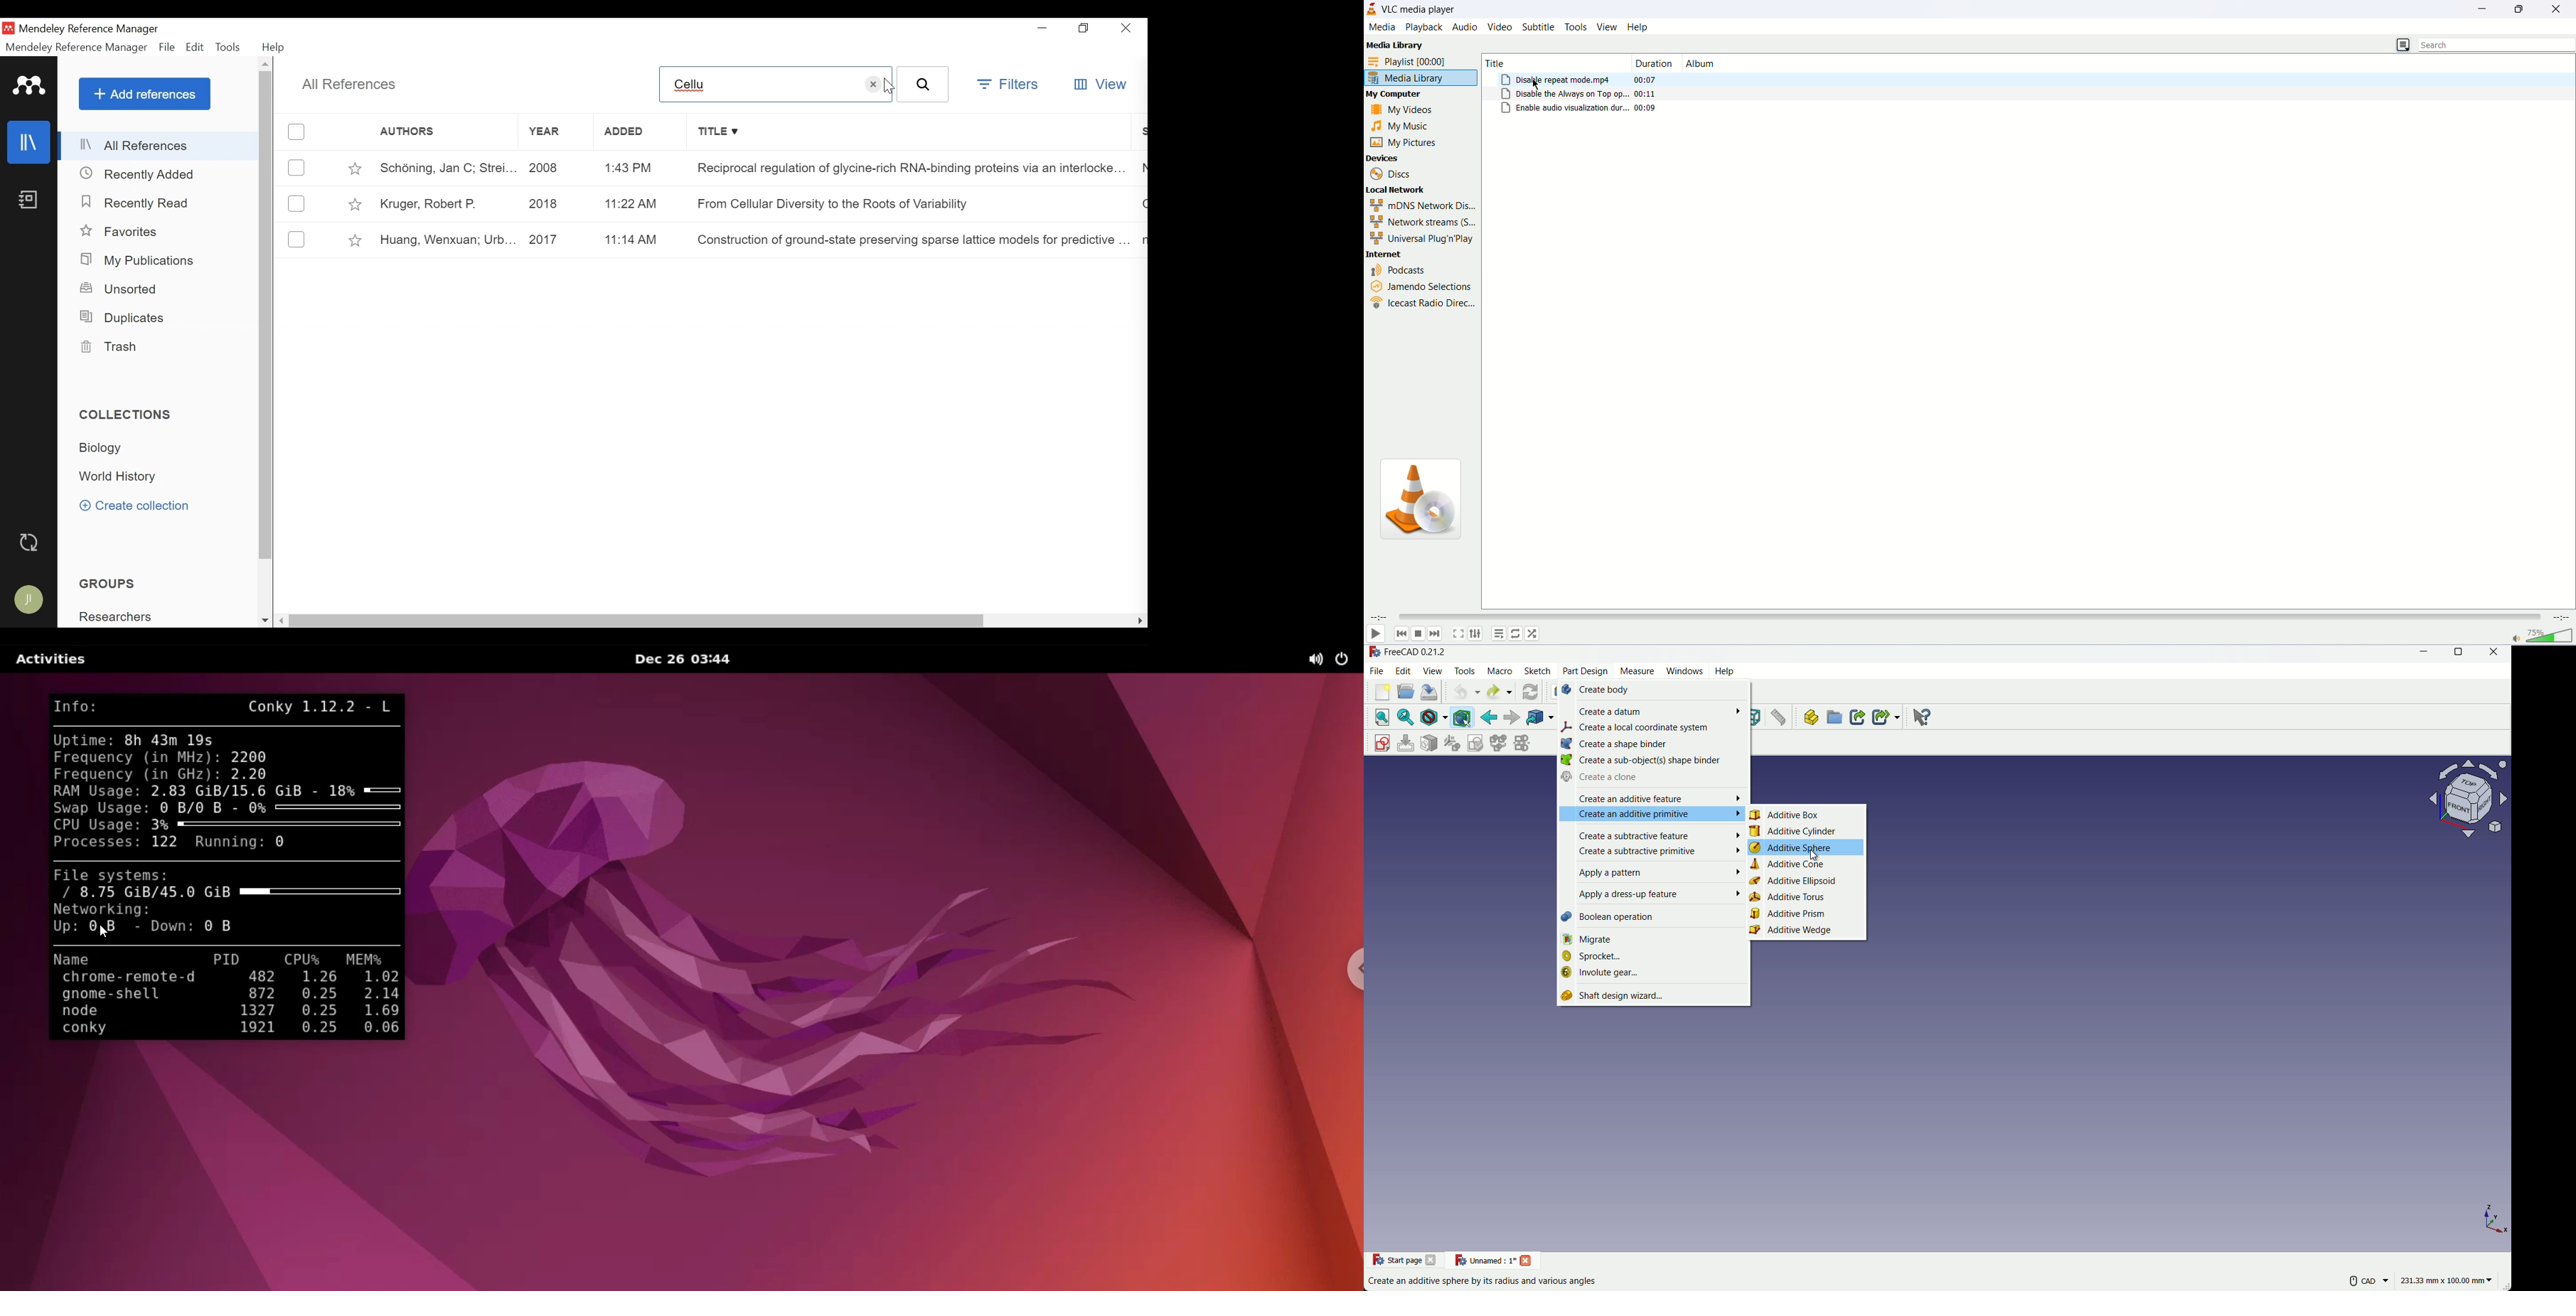  What do you see at coordinates (356, 240) in the screenshot?
I see `Toggle Favorites` at bounding box center [356, 240].